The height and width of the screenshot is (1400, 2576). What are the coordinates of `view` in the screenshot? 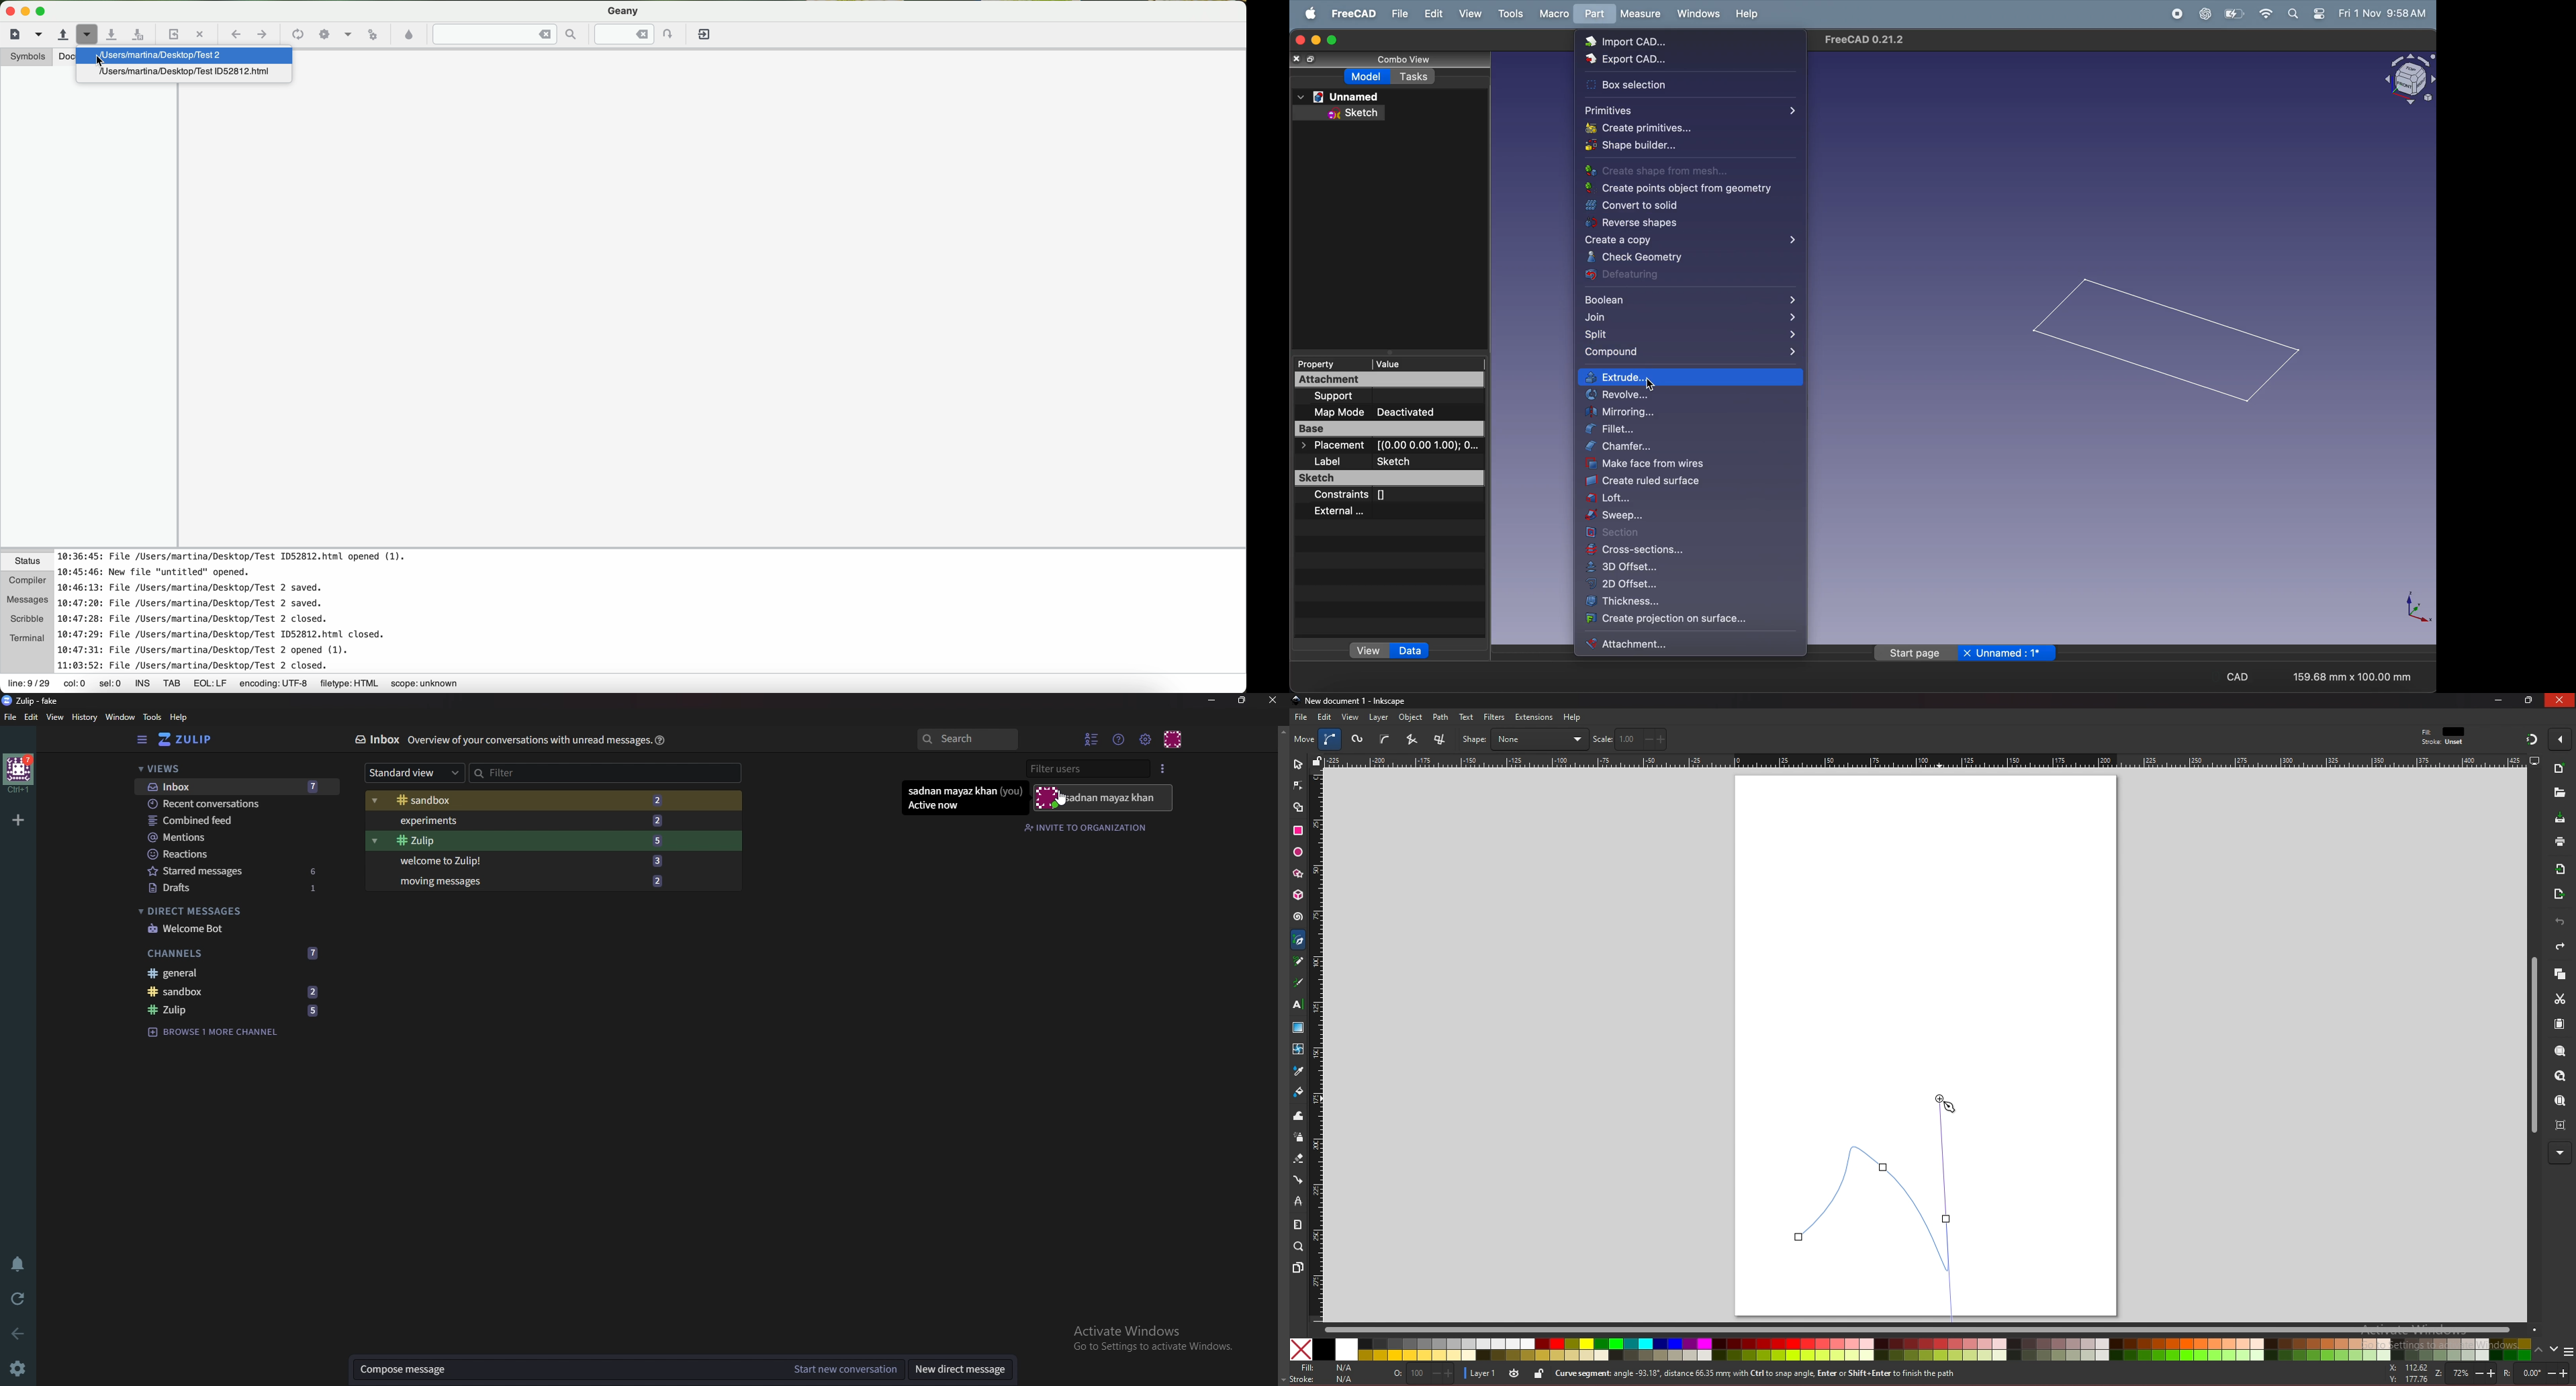 It's located at (1467, 14).